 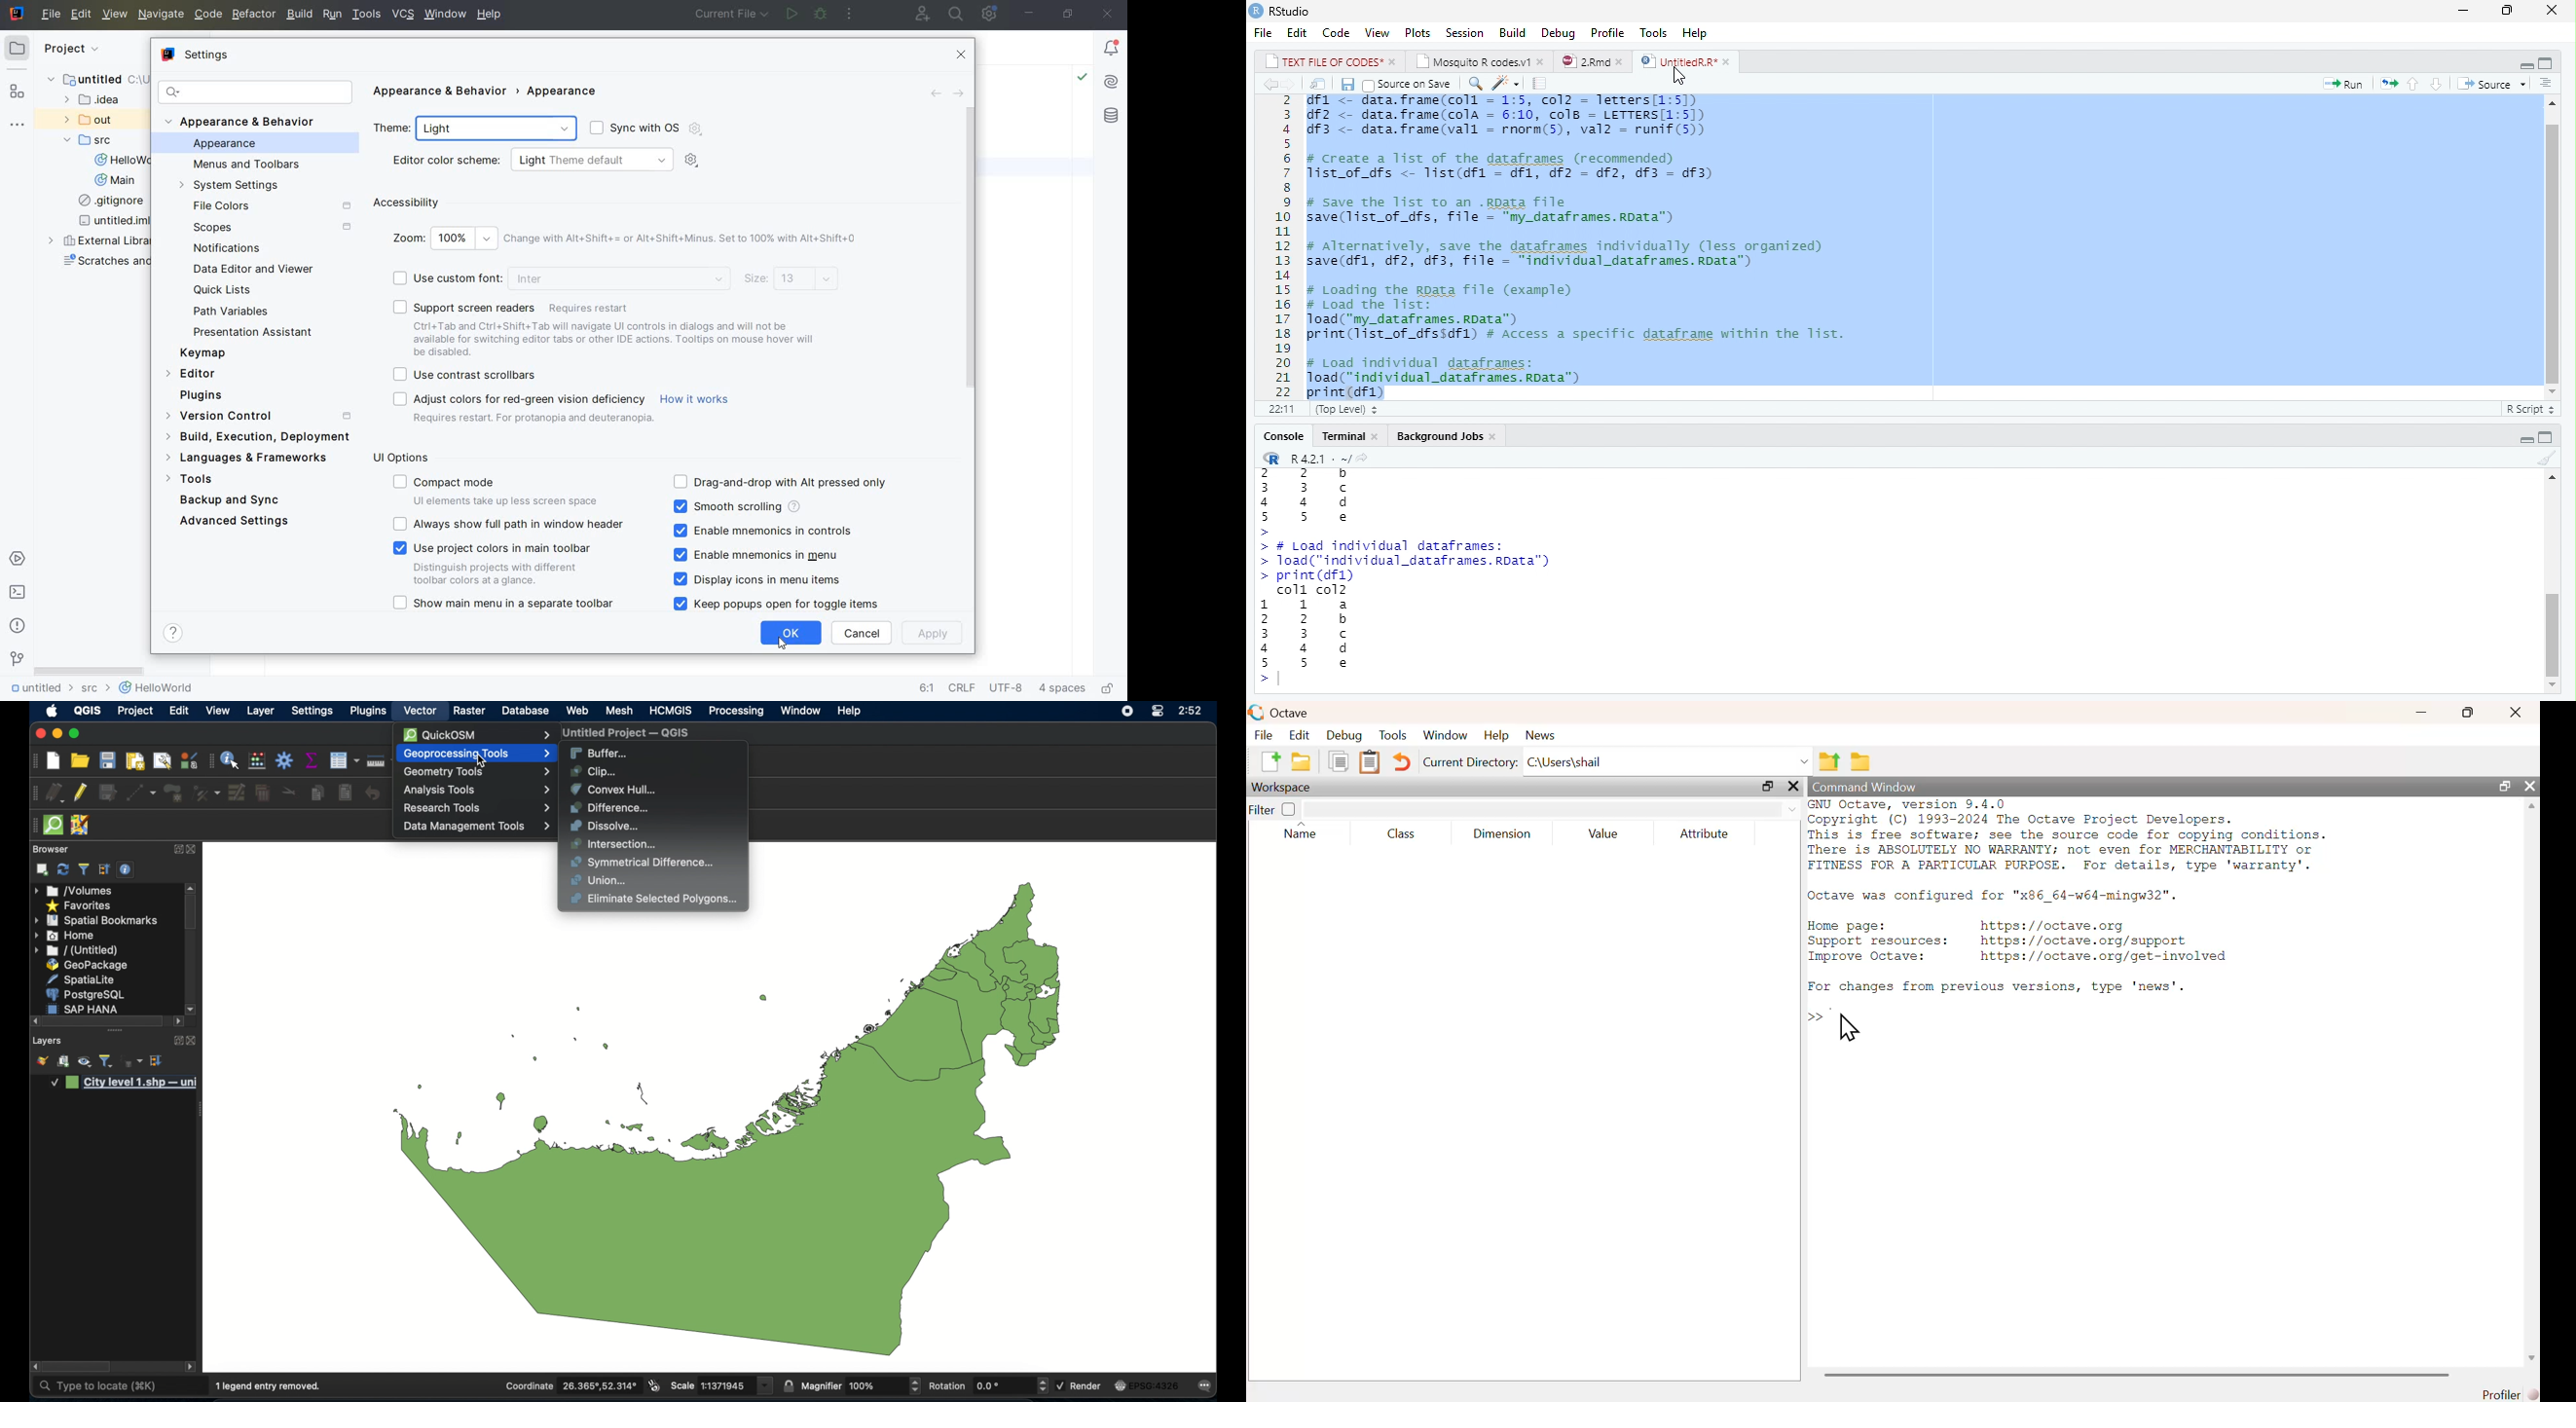 I want to click on undo, so click(x=1405, y=764).